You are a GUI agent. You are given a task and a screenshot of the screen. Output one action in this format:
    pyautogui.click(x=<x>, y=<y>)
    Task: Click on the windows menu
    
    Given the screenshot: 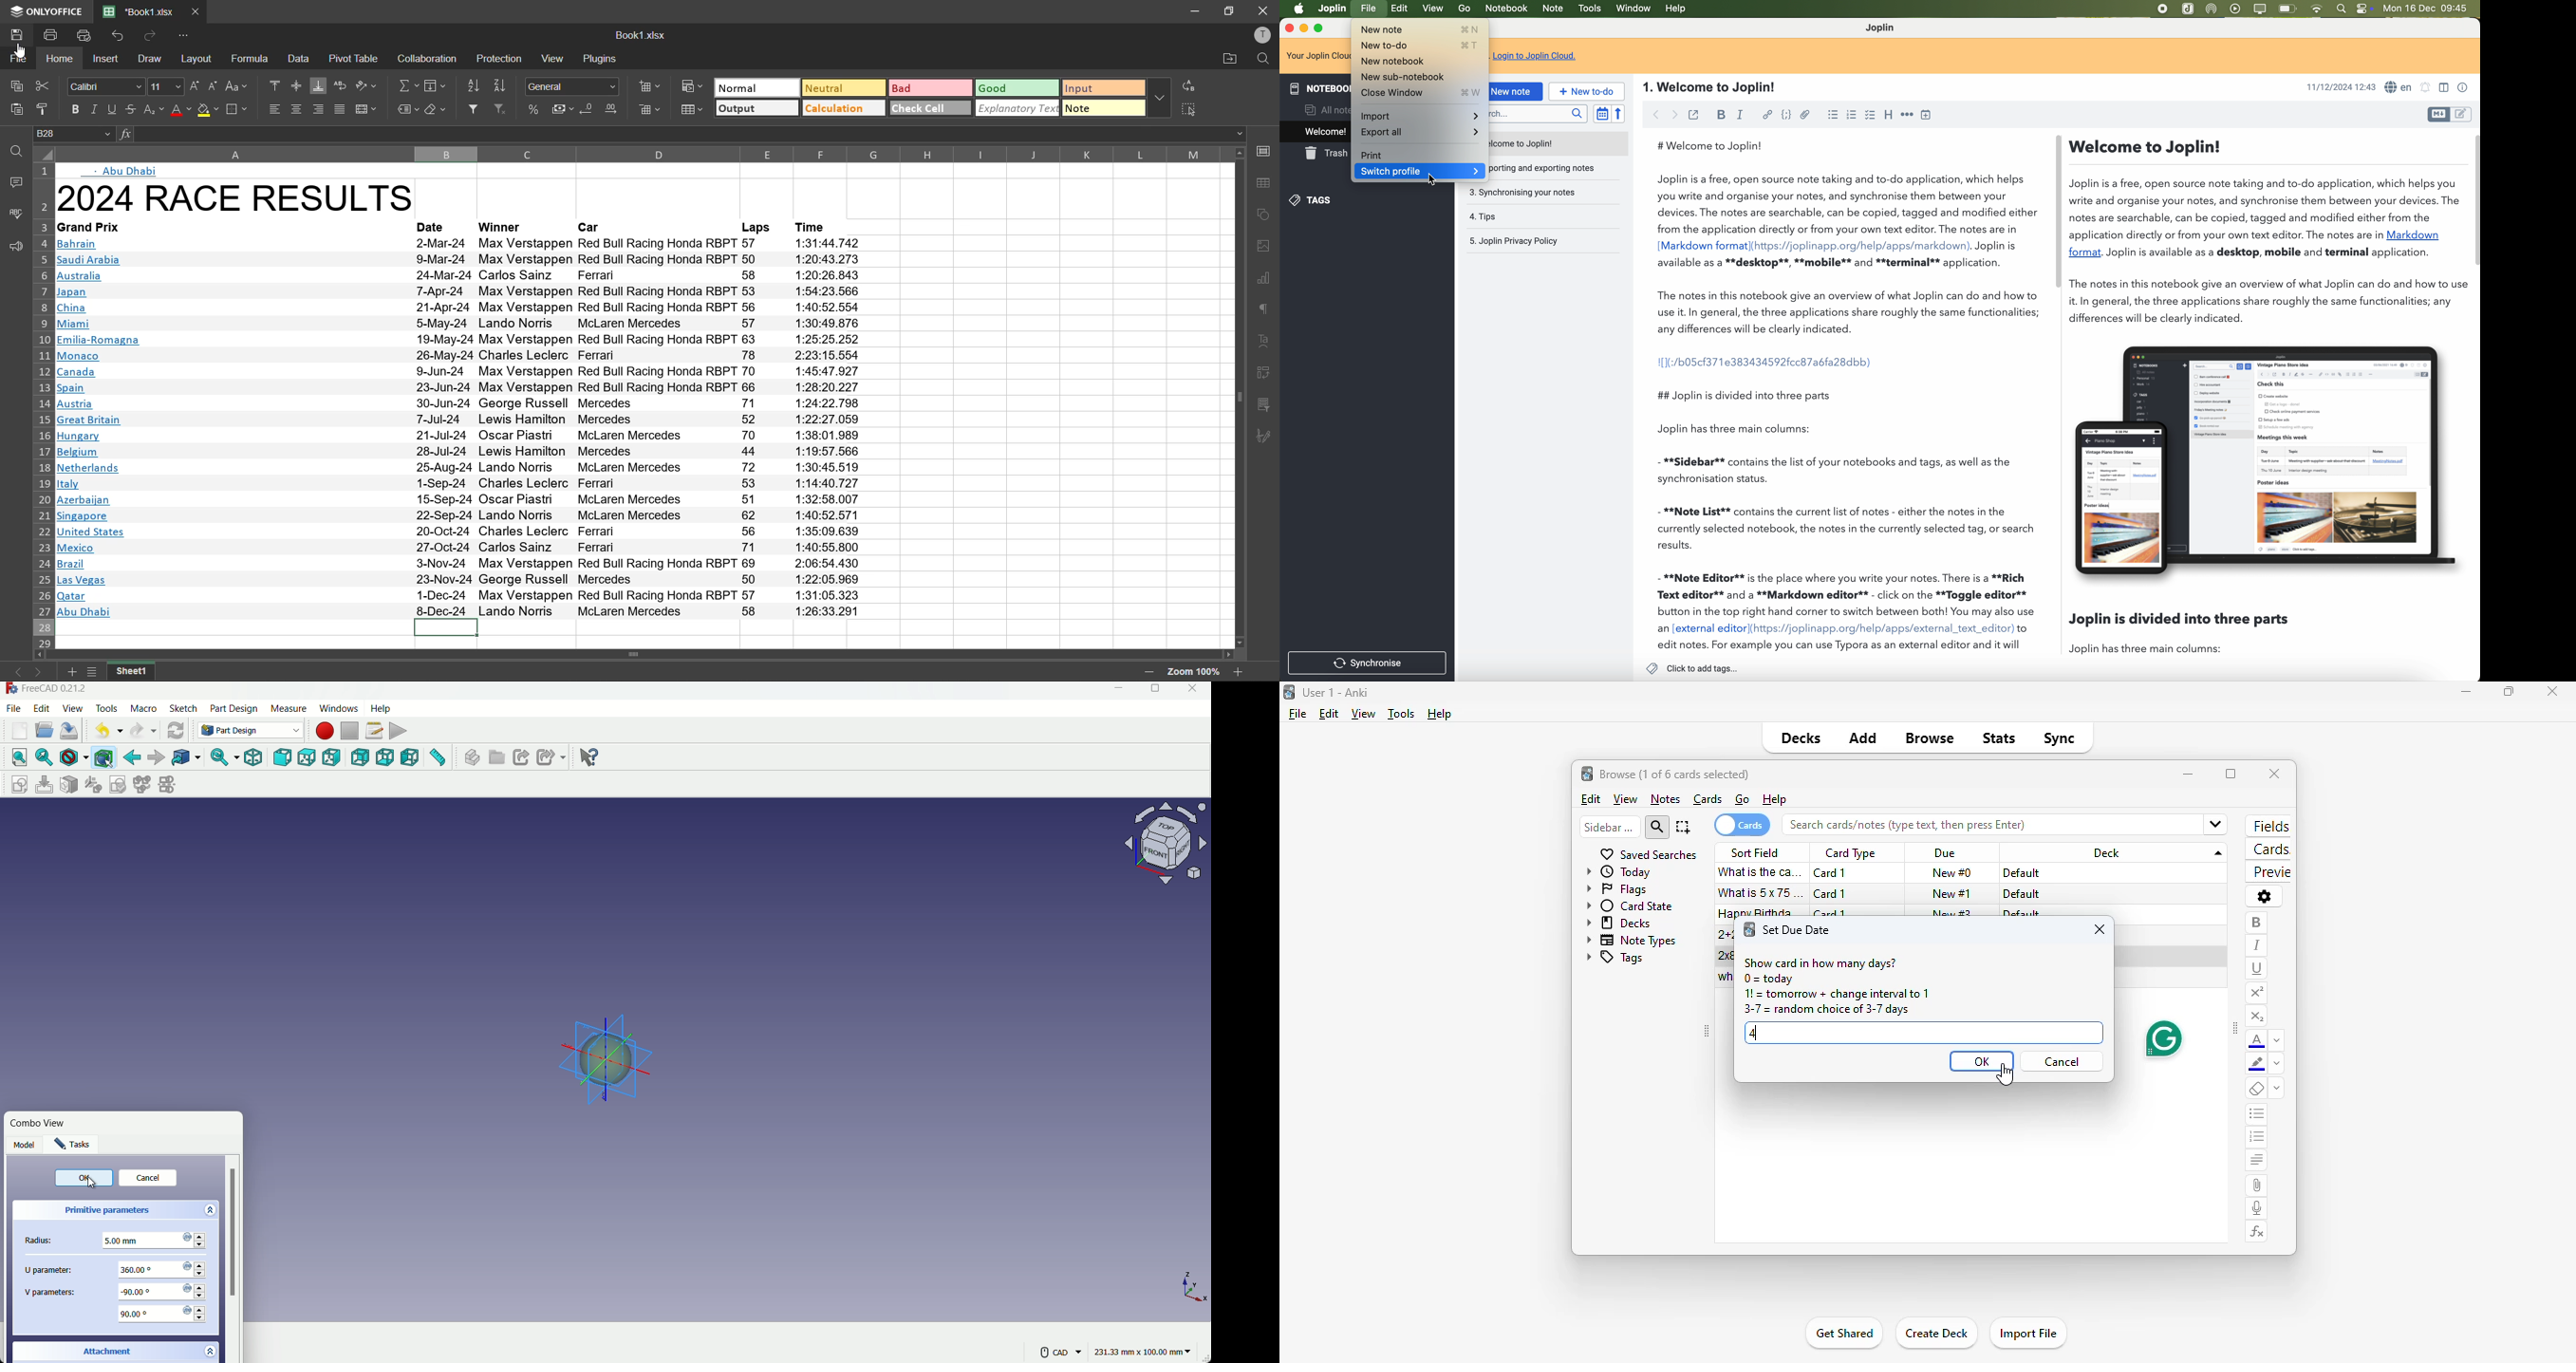 What is the action you would take?
    pyautogui.click(x=338, y=708)
    